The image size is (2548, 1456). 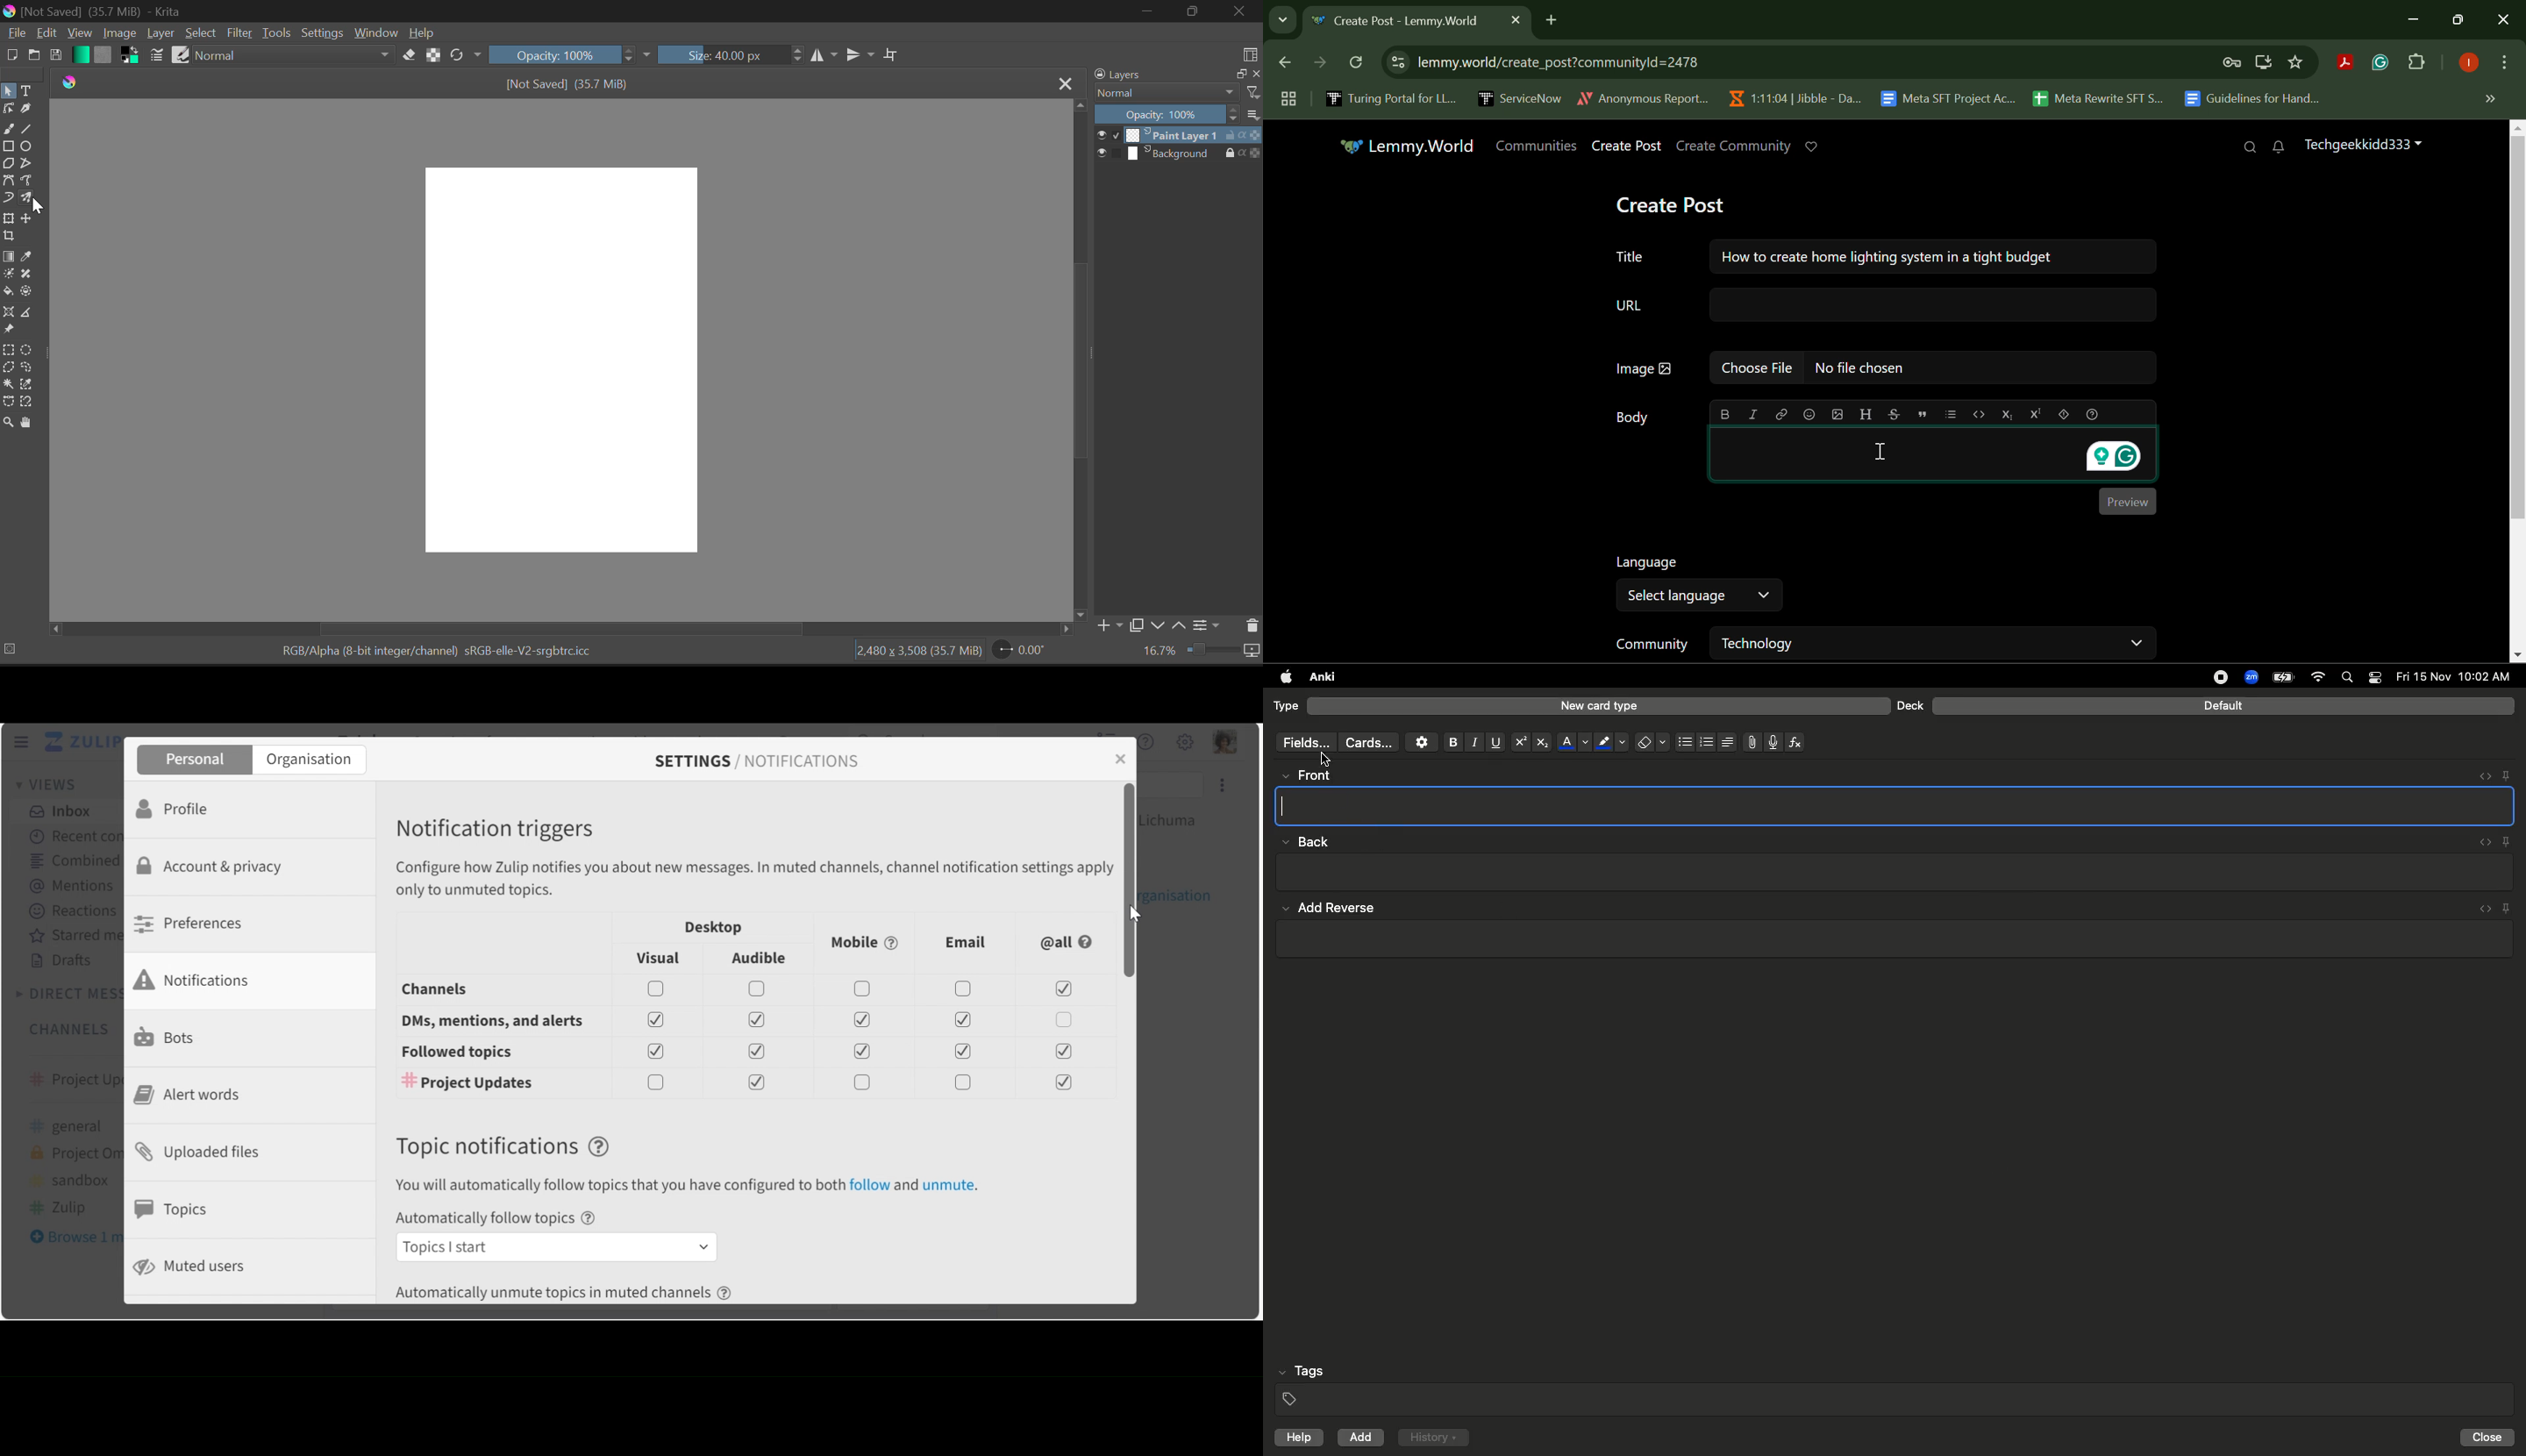 What do you see at coordinates (432, 55) in the screenshot?
I see `Lock Al` at bounding box center [432, 55].